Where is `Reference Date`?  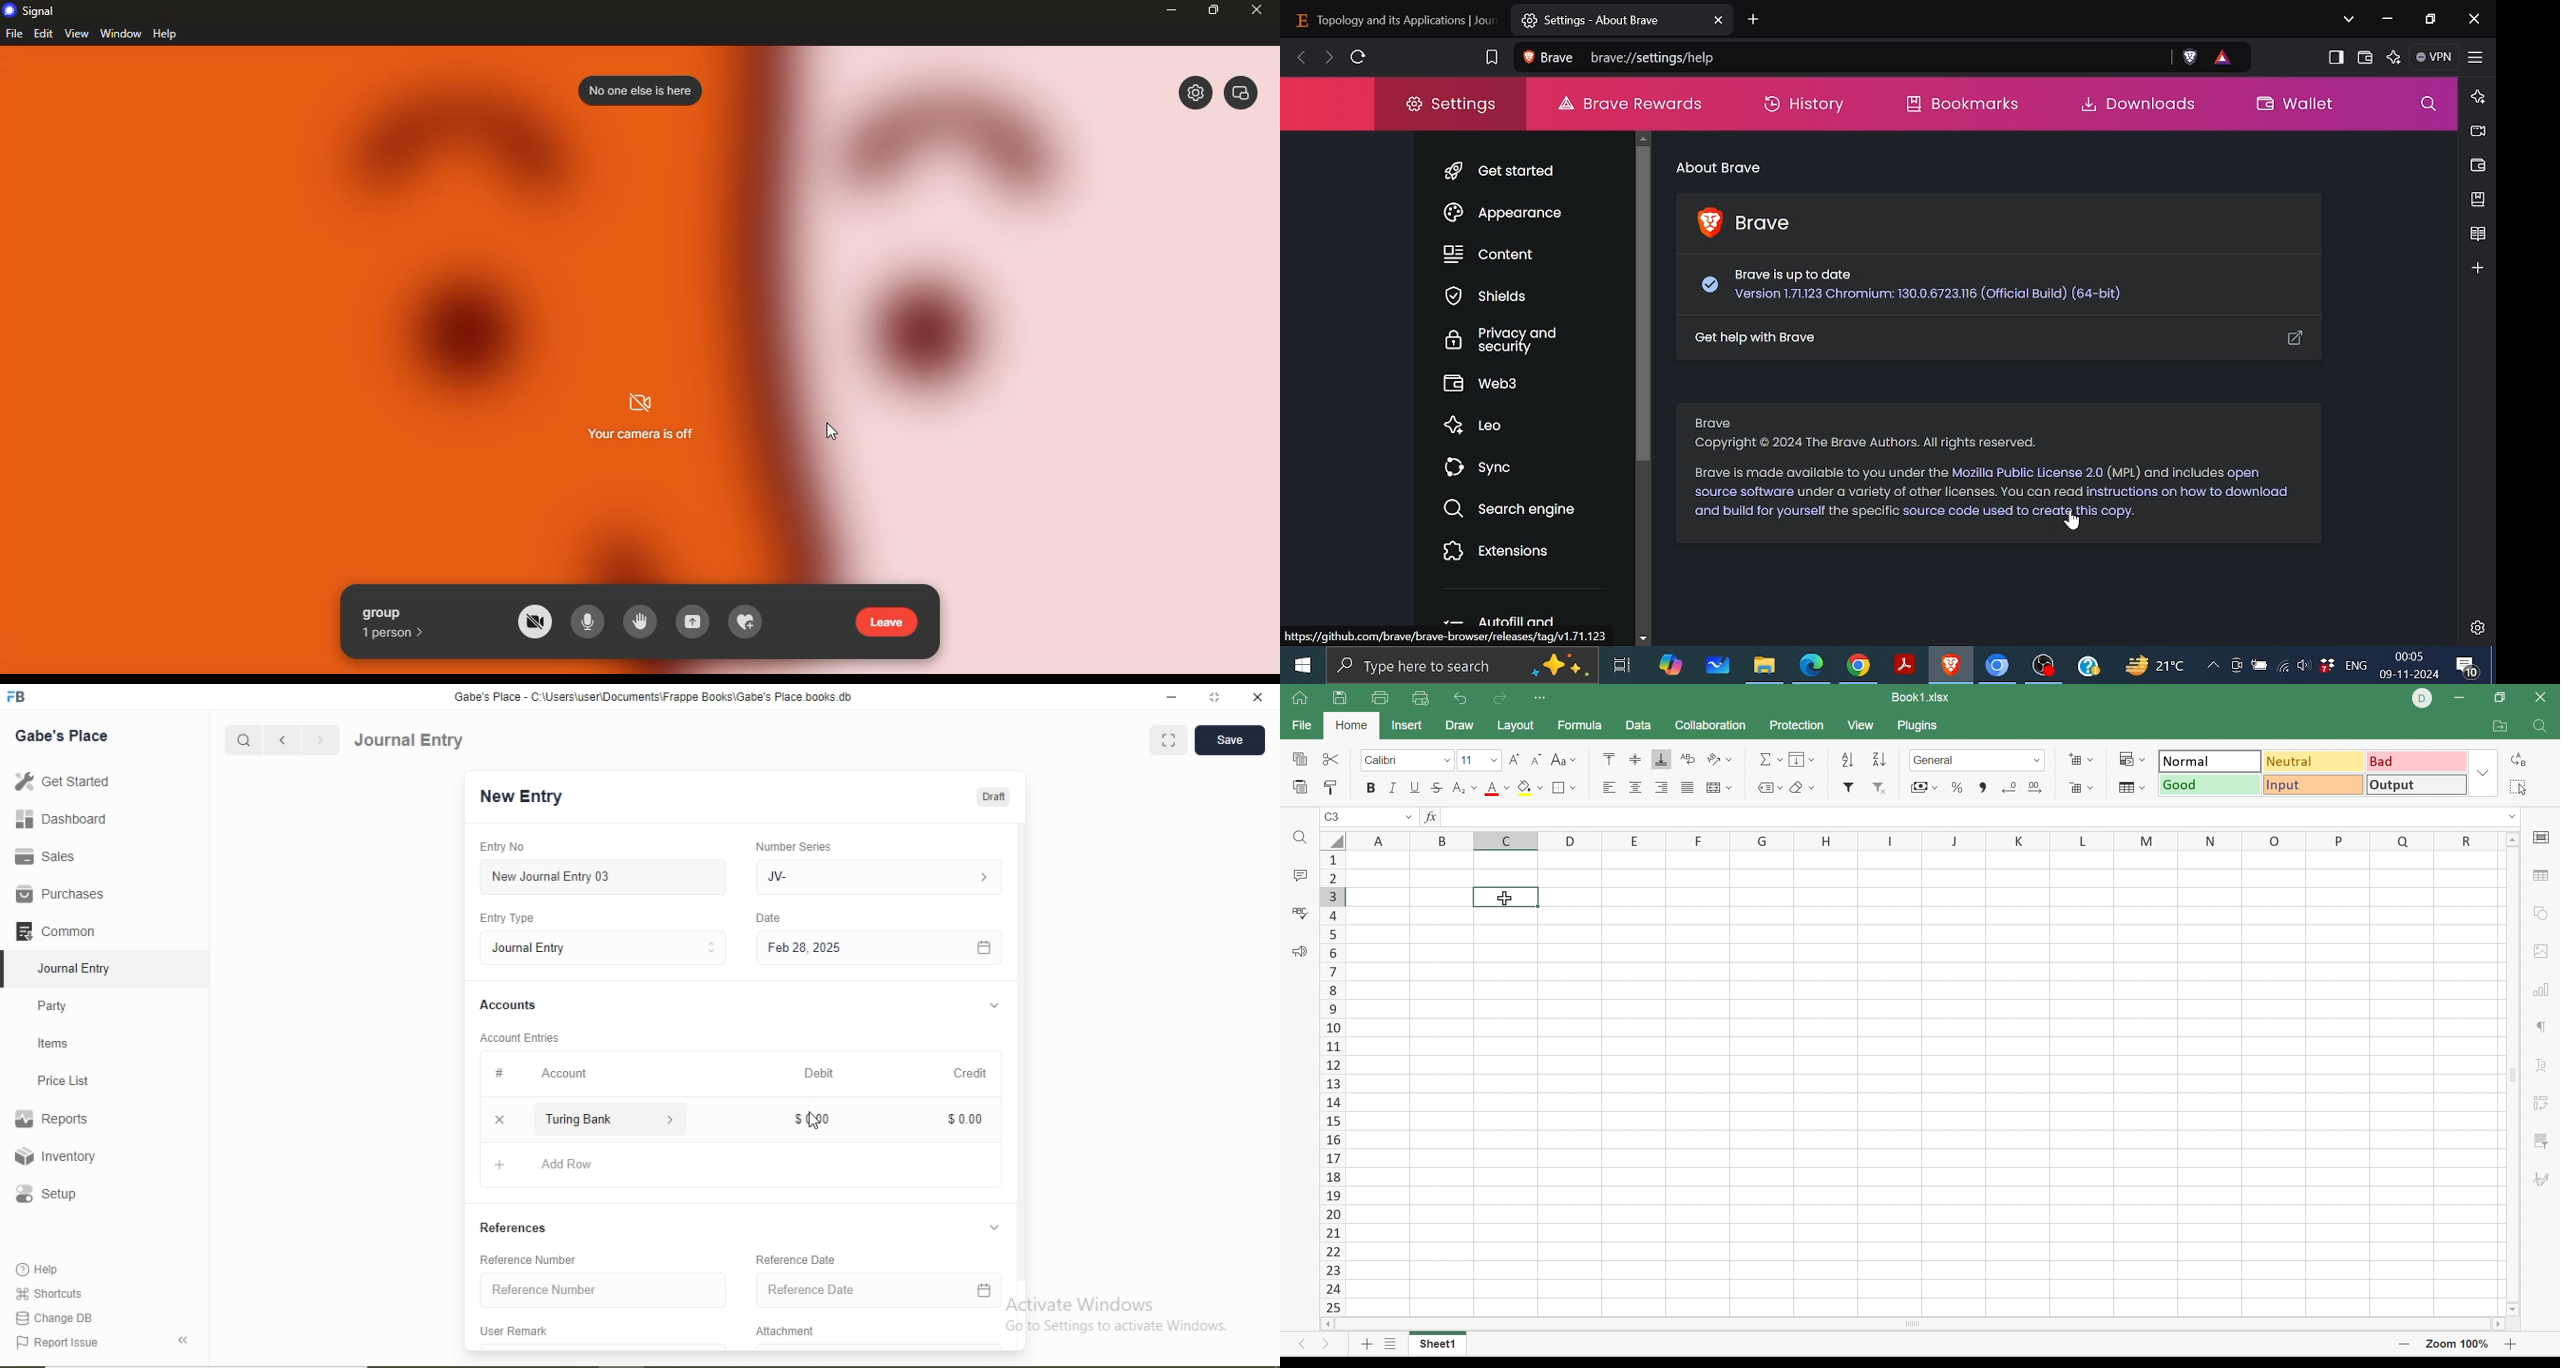 Reference Date is located at coordinates (811, 1289).